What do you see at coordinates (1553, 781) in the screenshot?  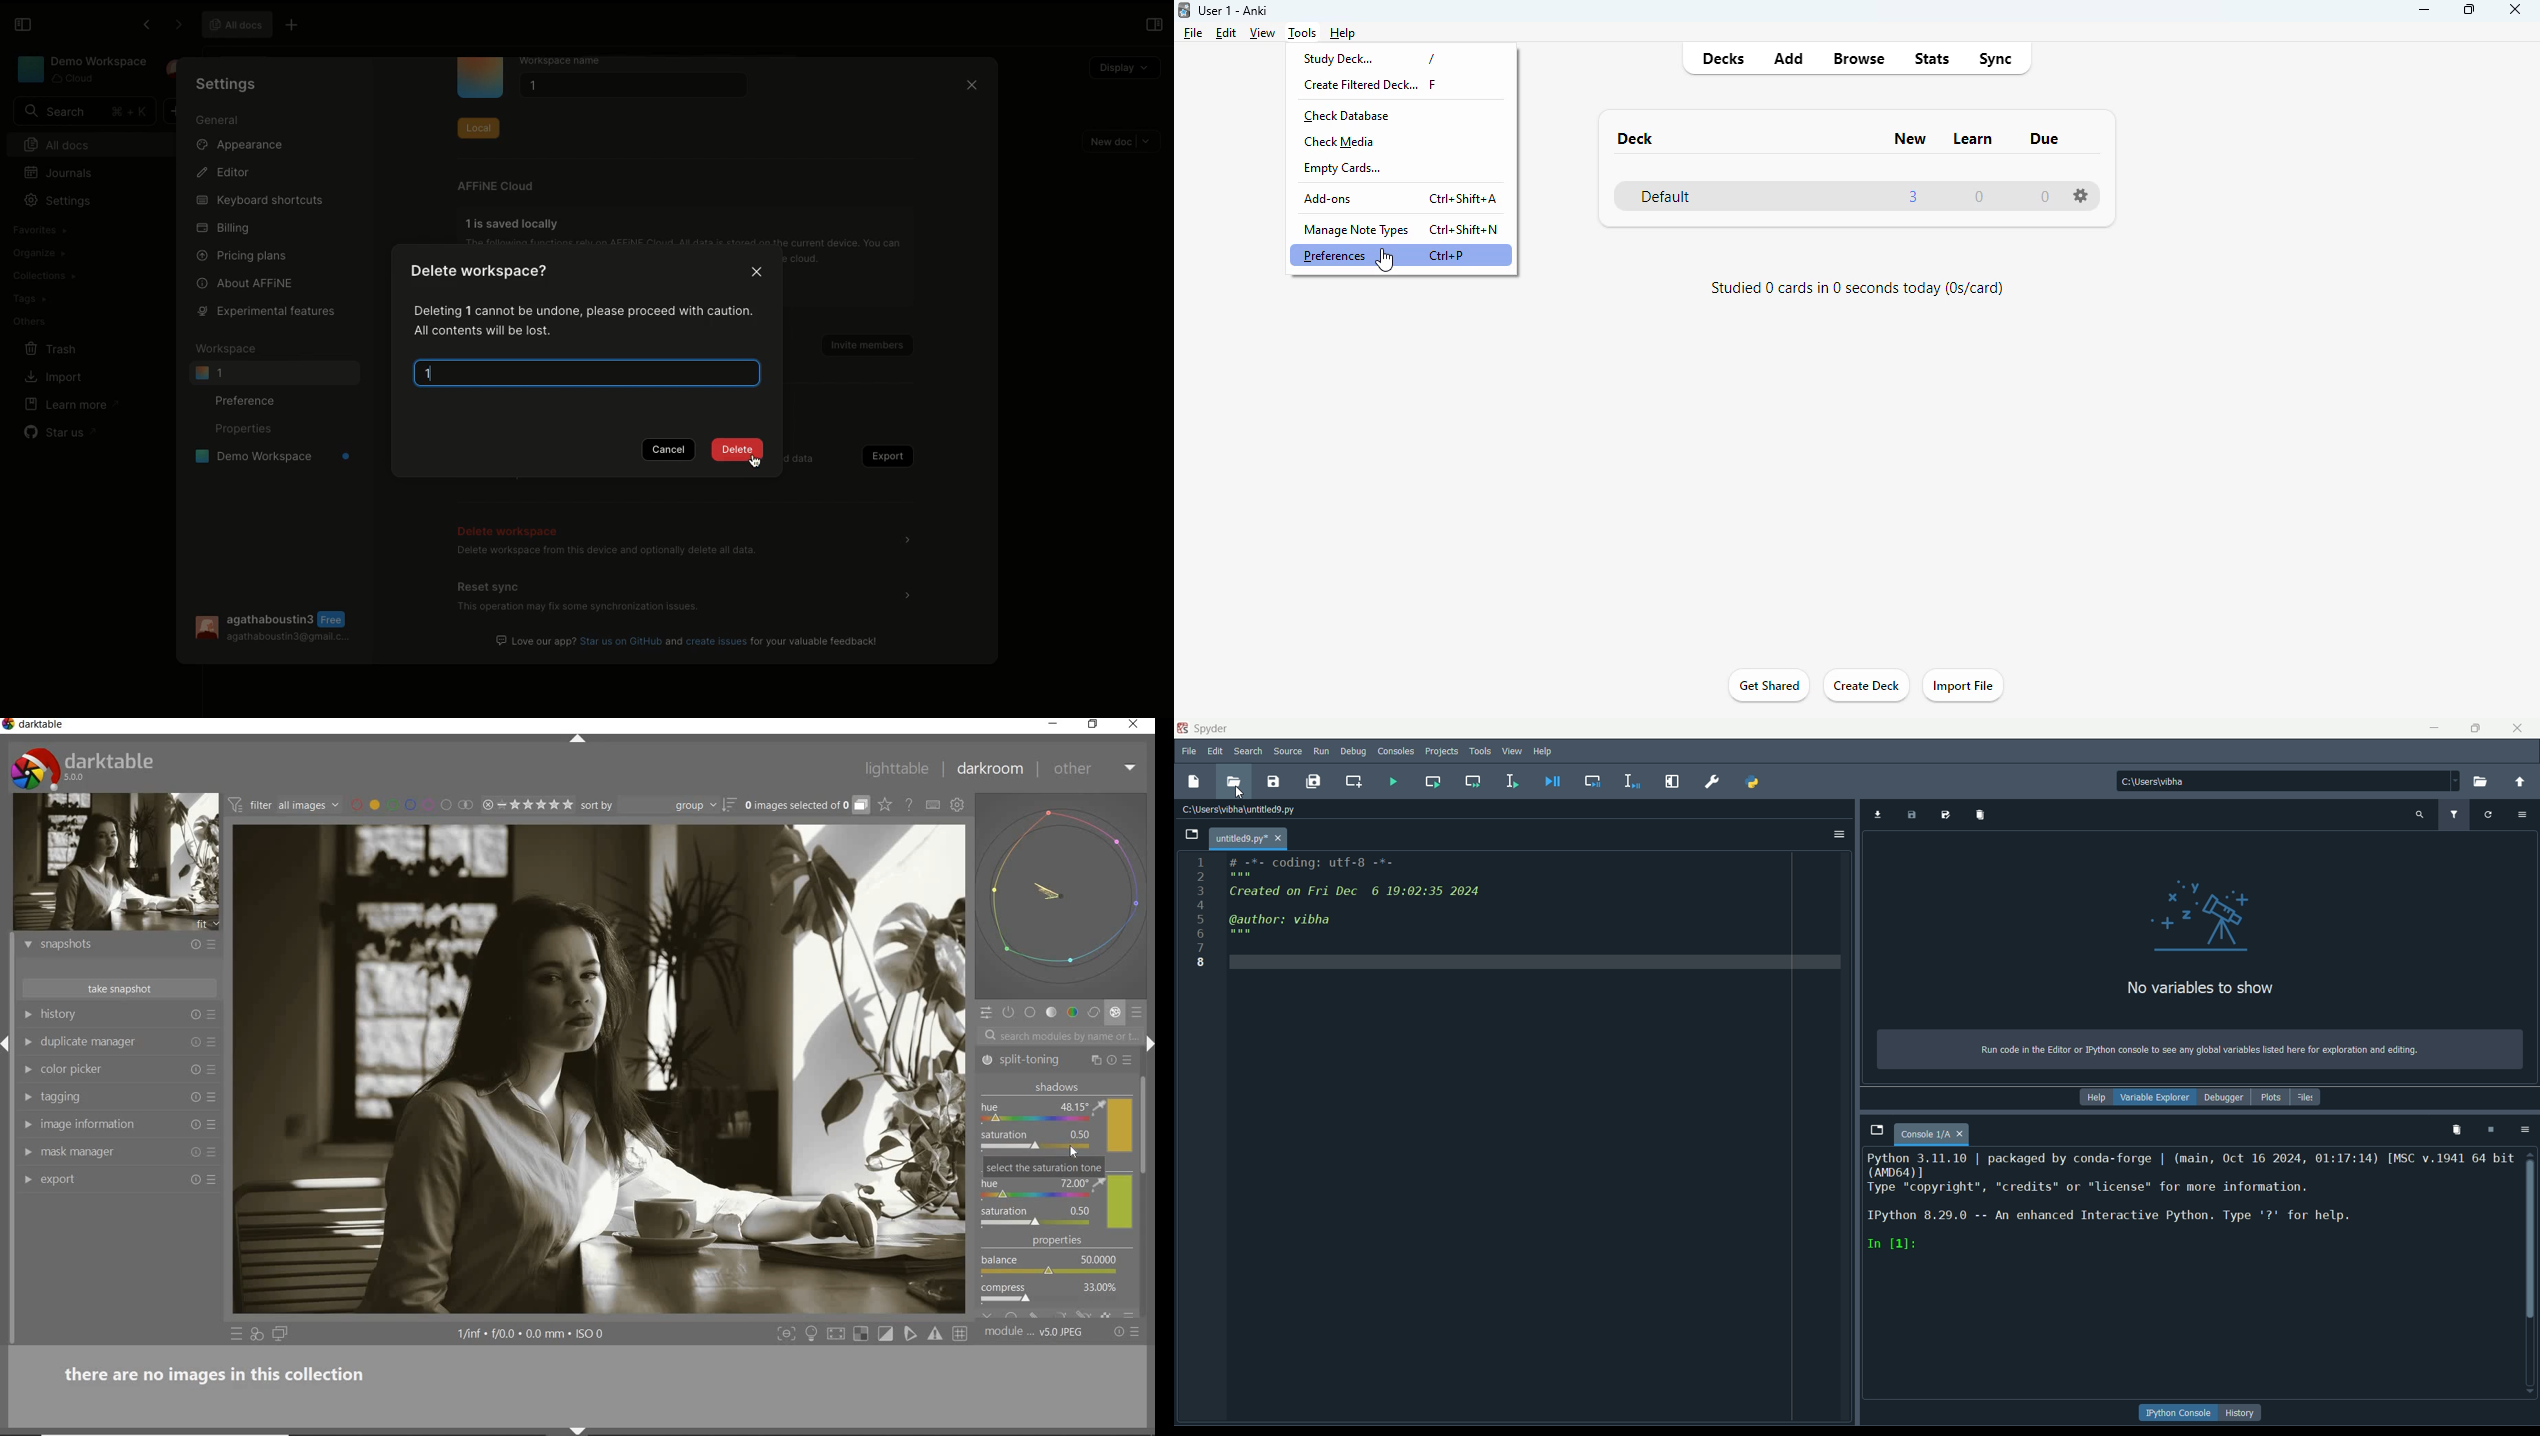 I see `debug file` at bounding box center [1553, 781].